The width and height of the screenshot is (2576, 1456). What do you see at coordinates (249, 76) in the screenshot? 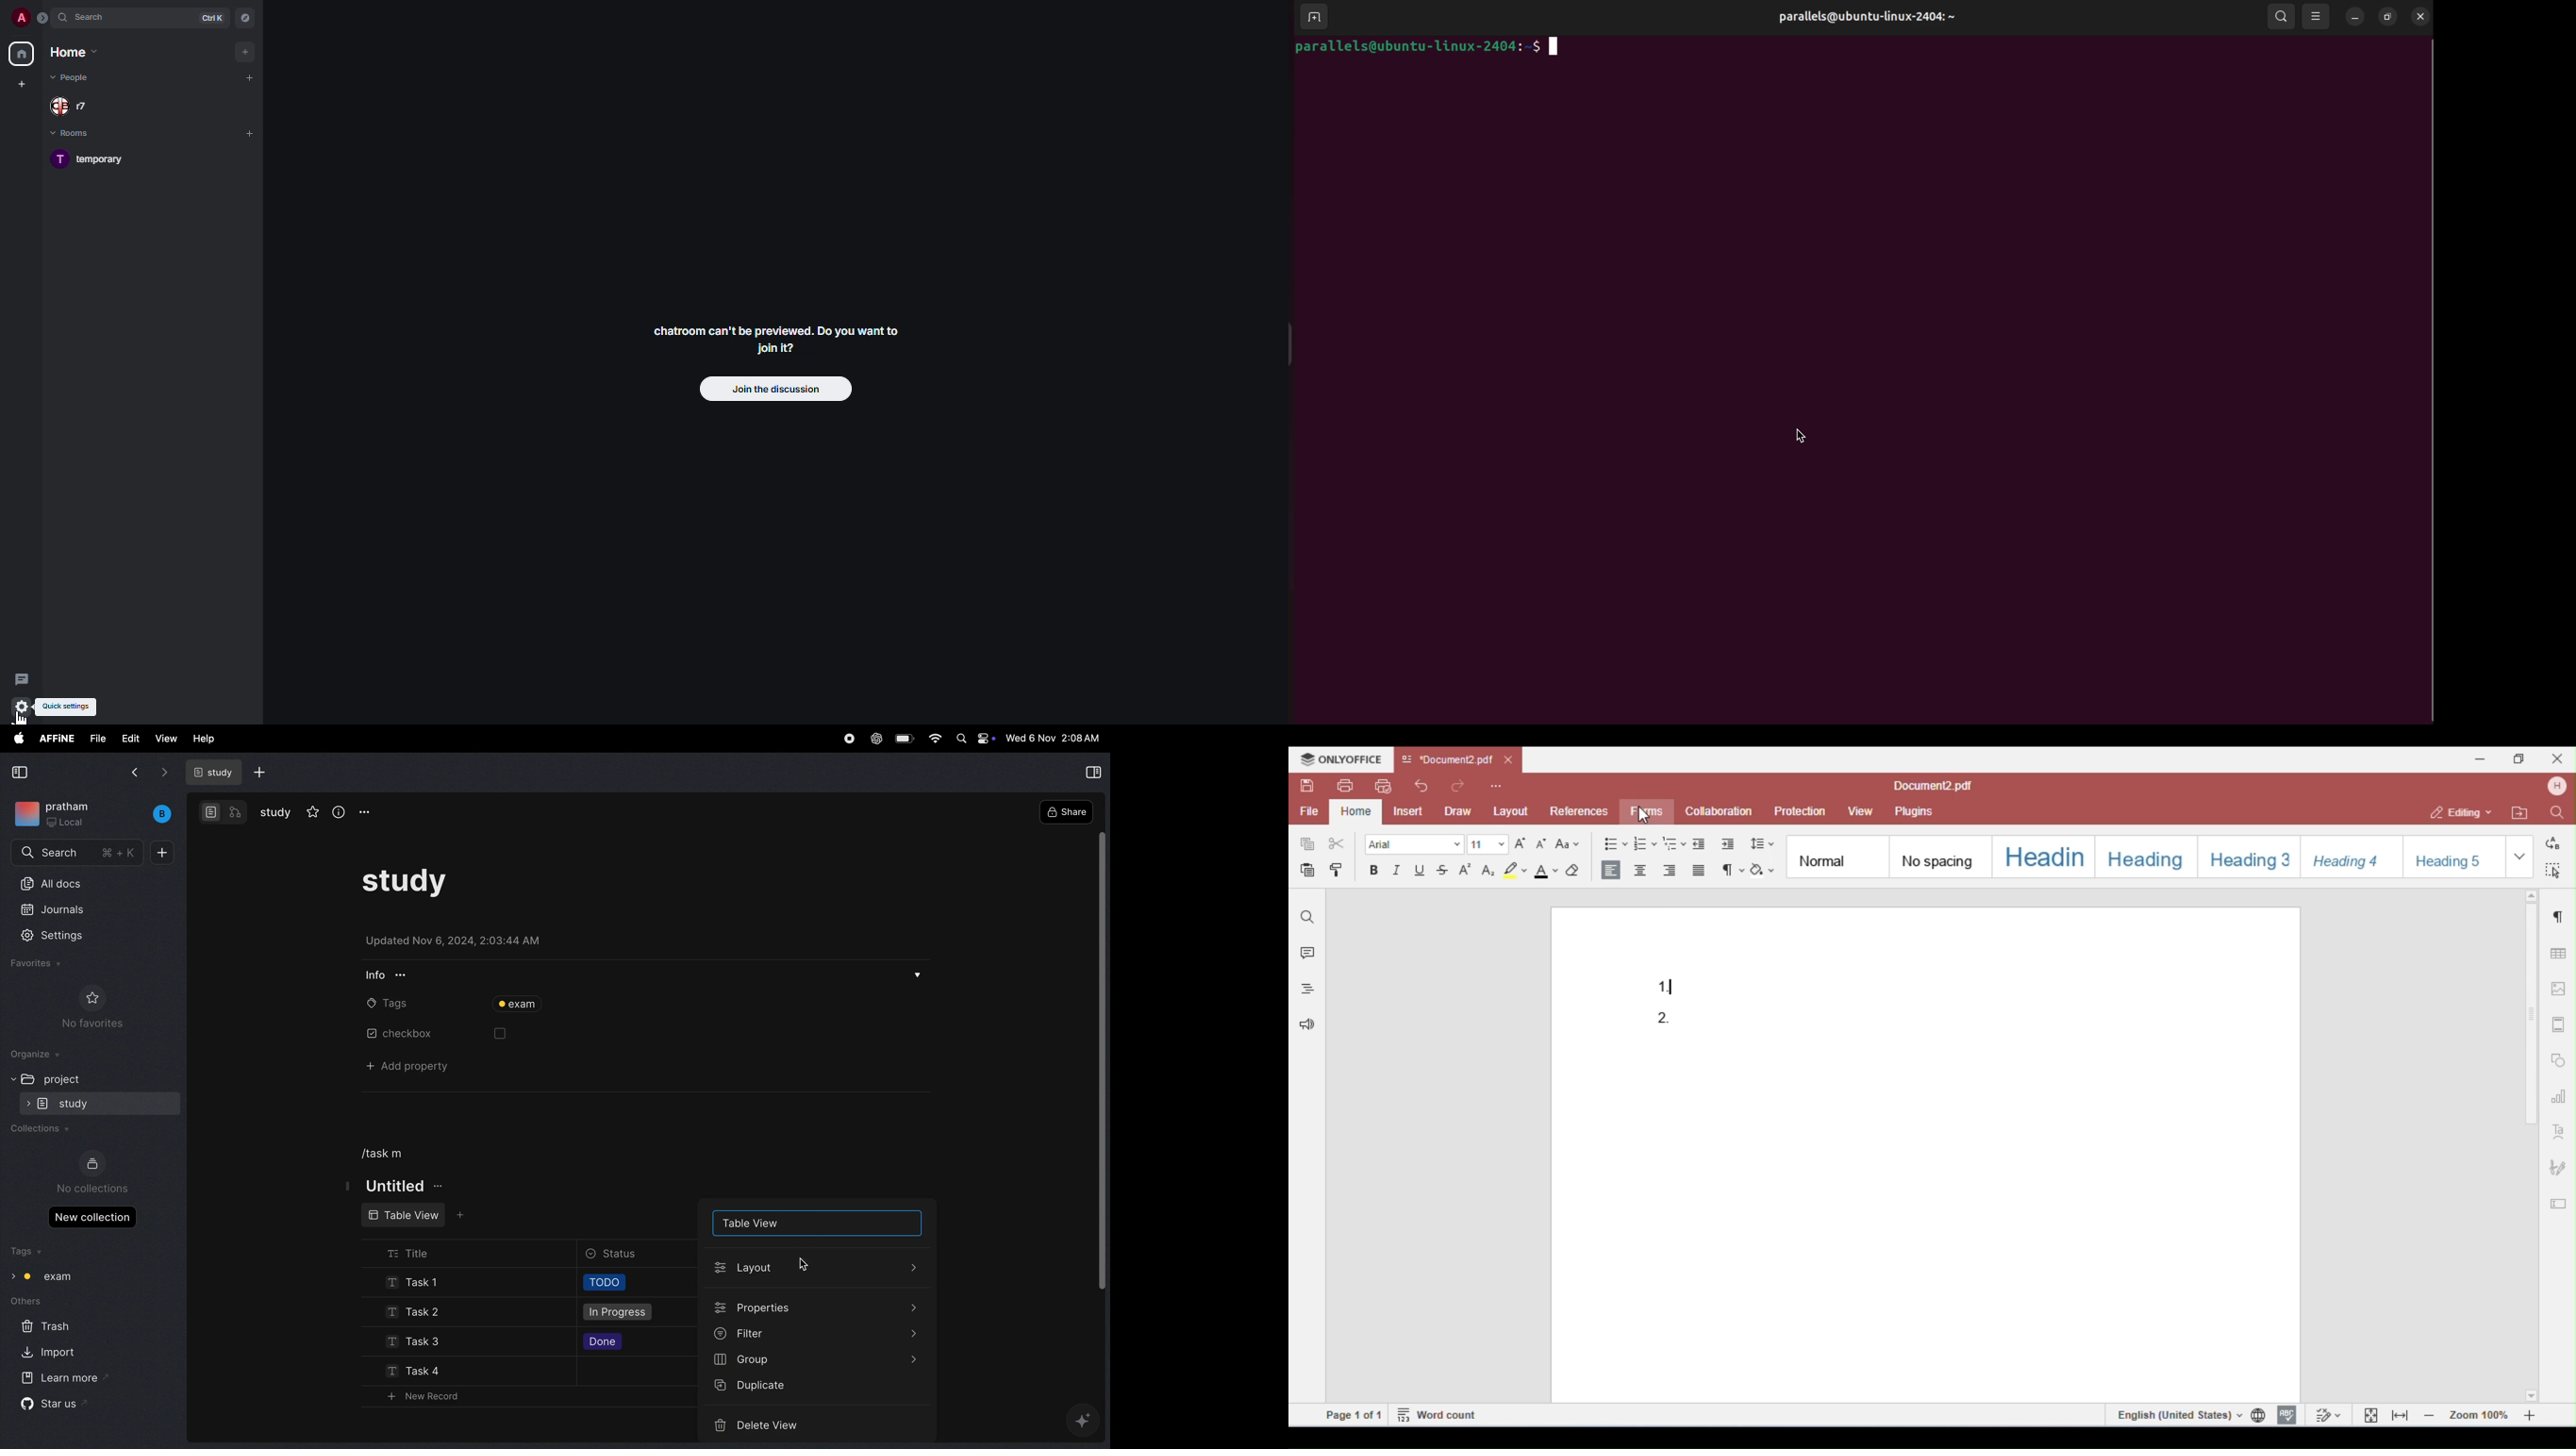
I see `add` at bounding box center [249, 76].